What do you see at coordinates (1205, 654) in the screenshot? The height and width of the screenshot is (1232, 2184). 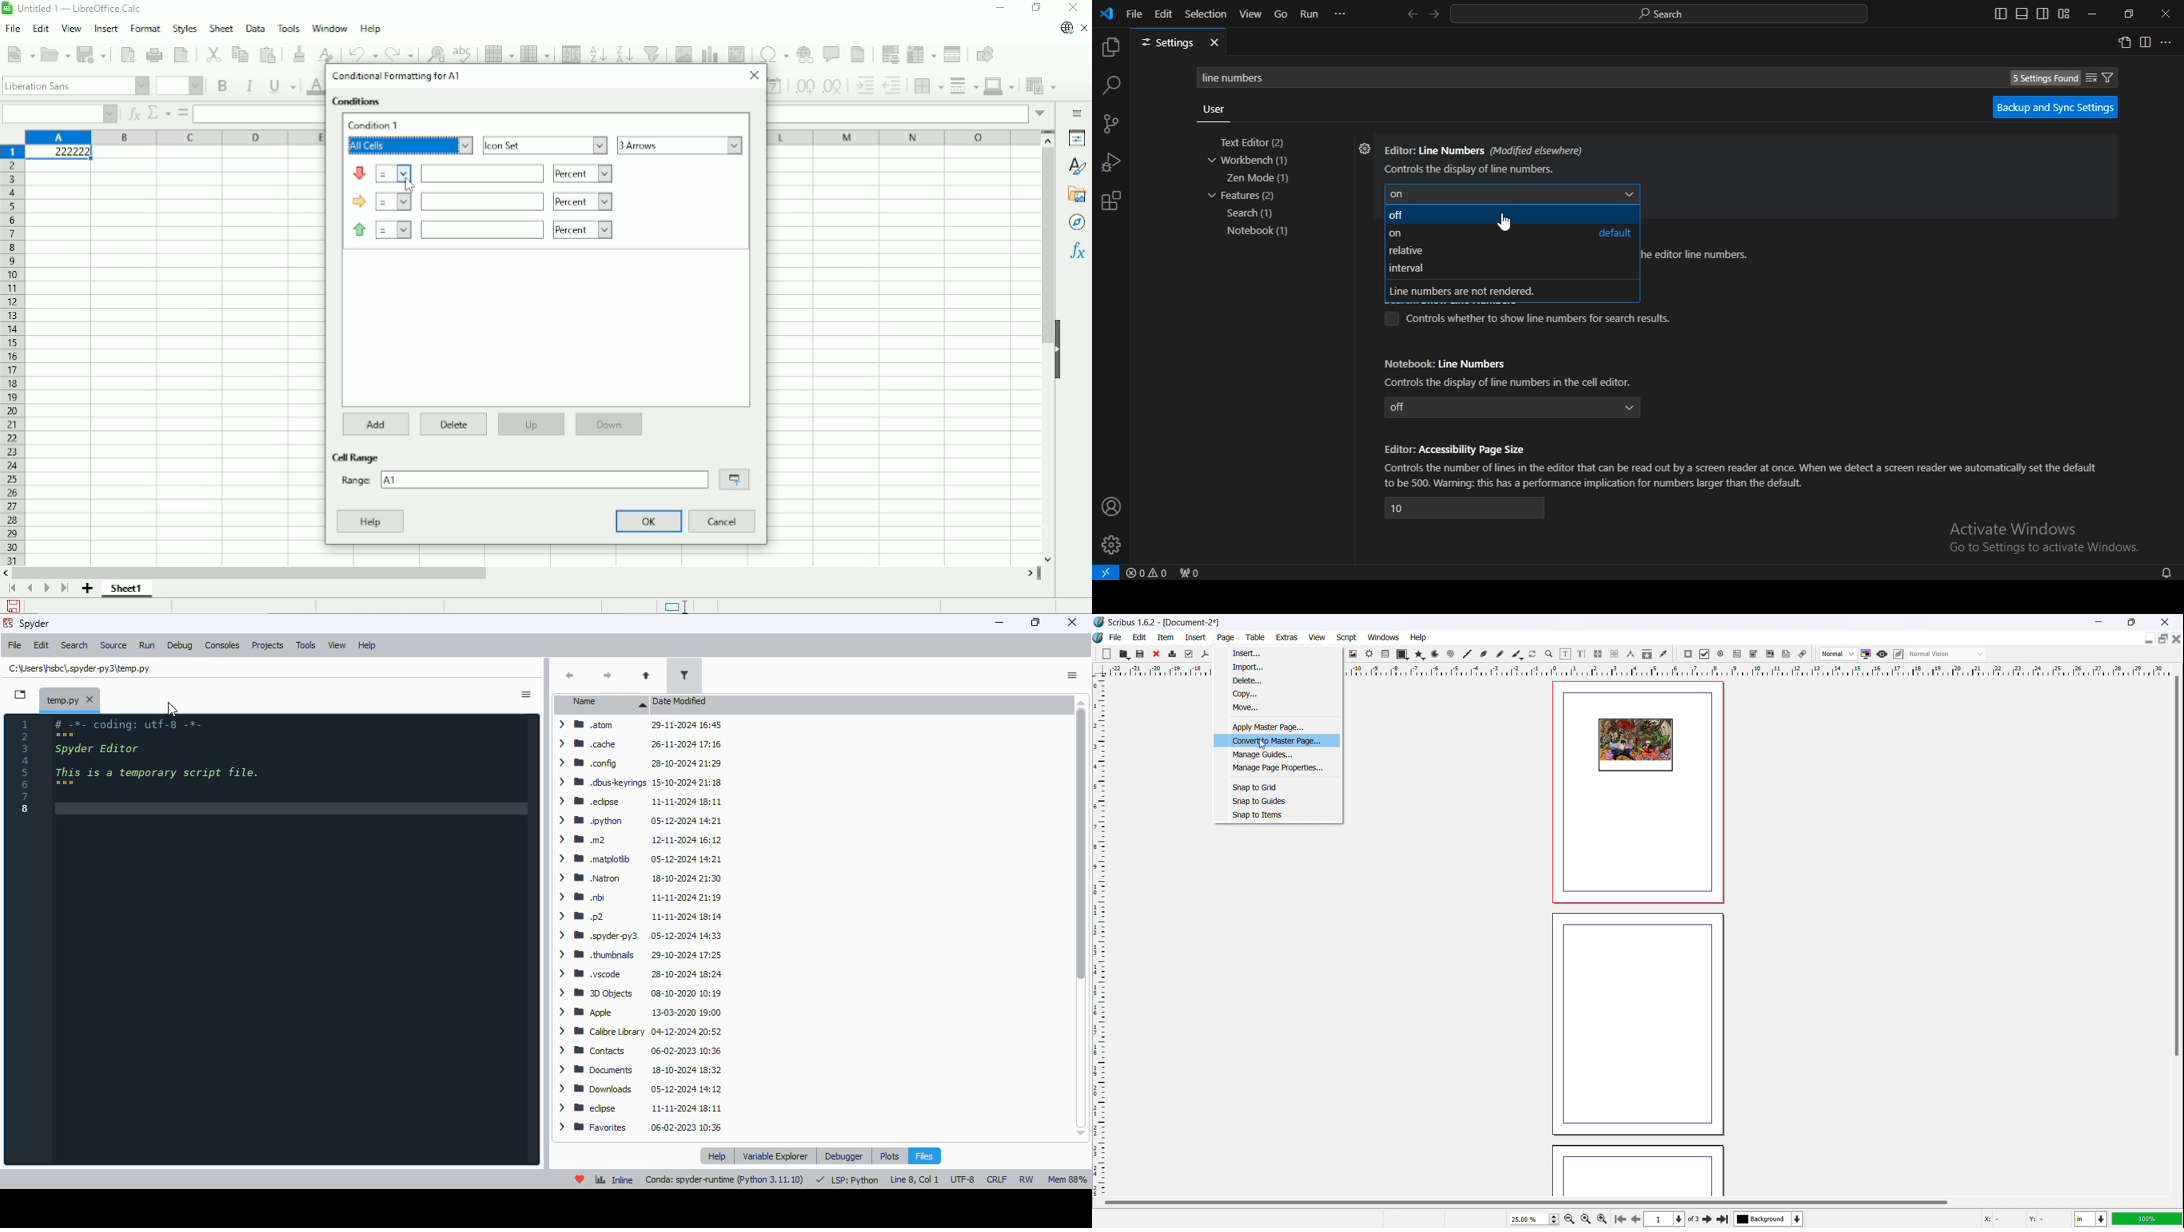 I see `save as pdf` at bounding box center [1205, 654].